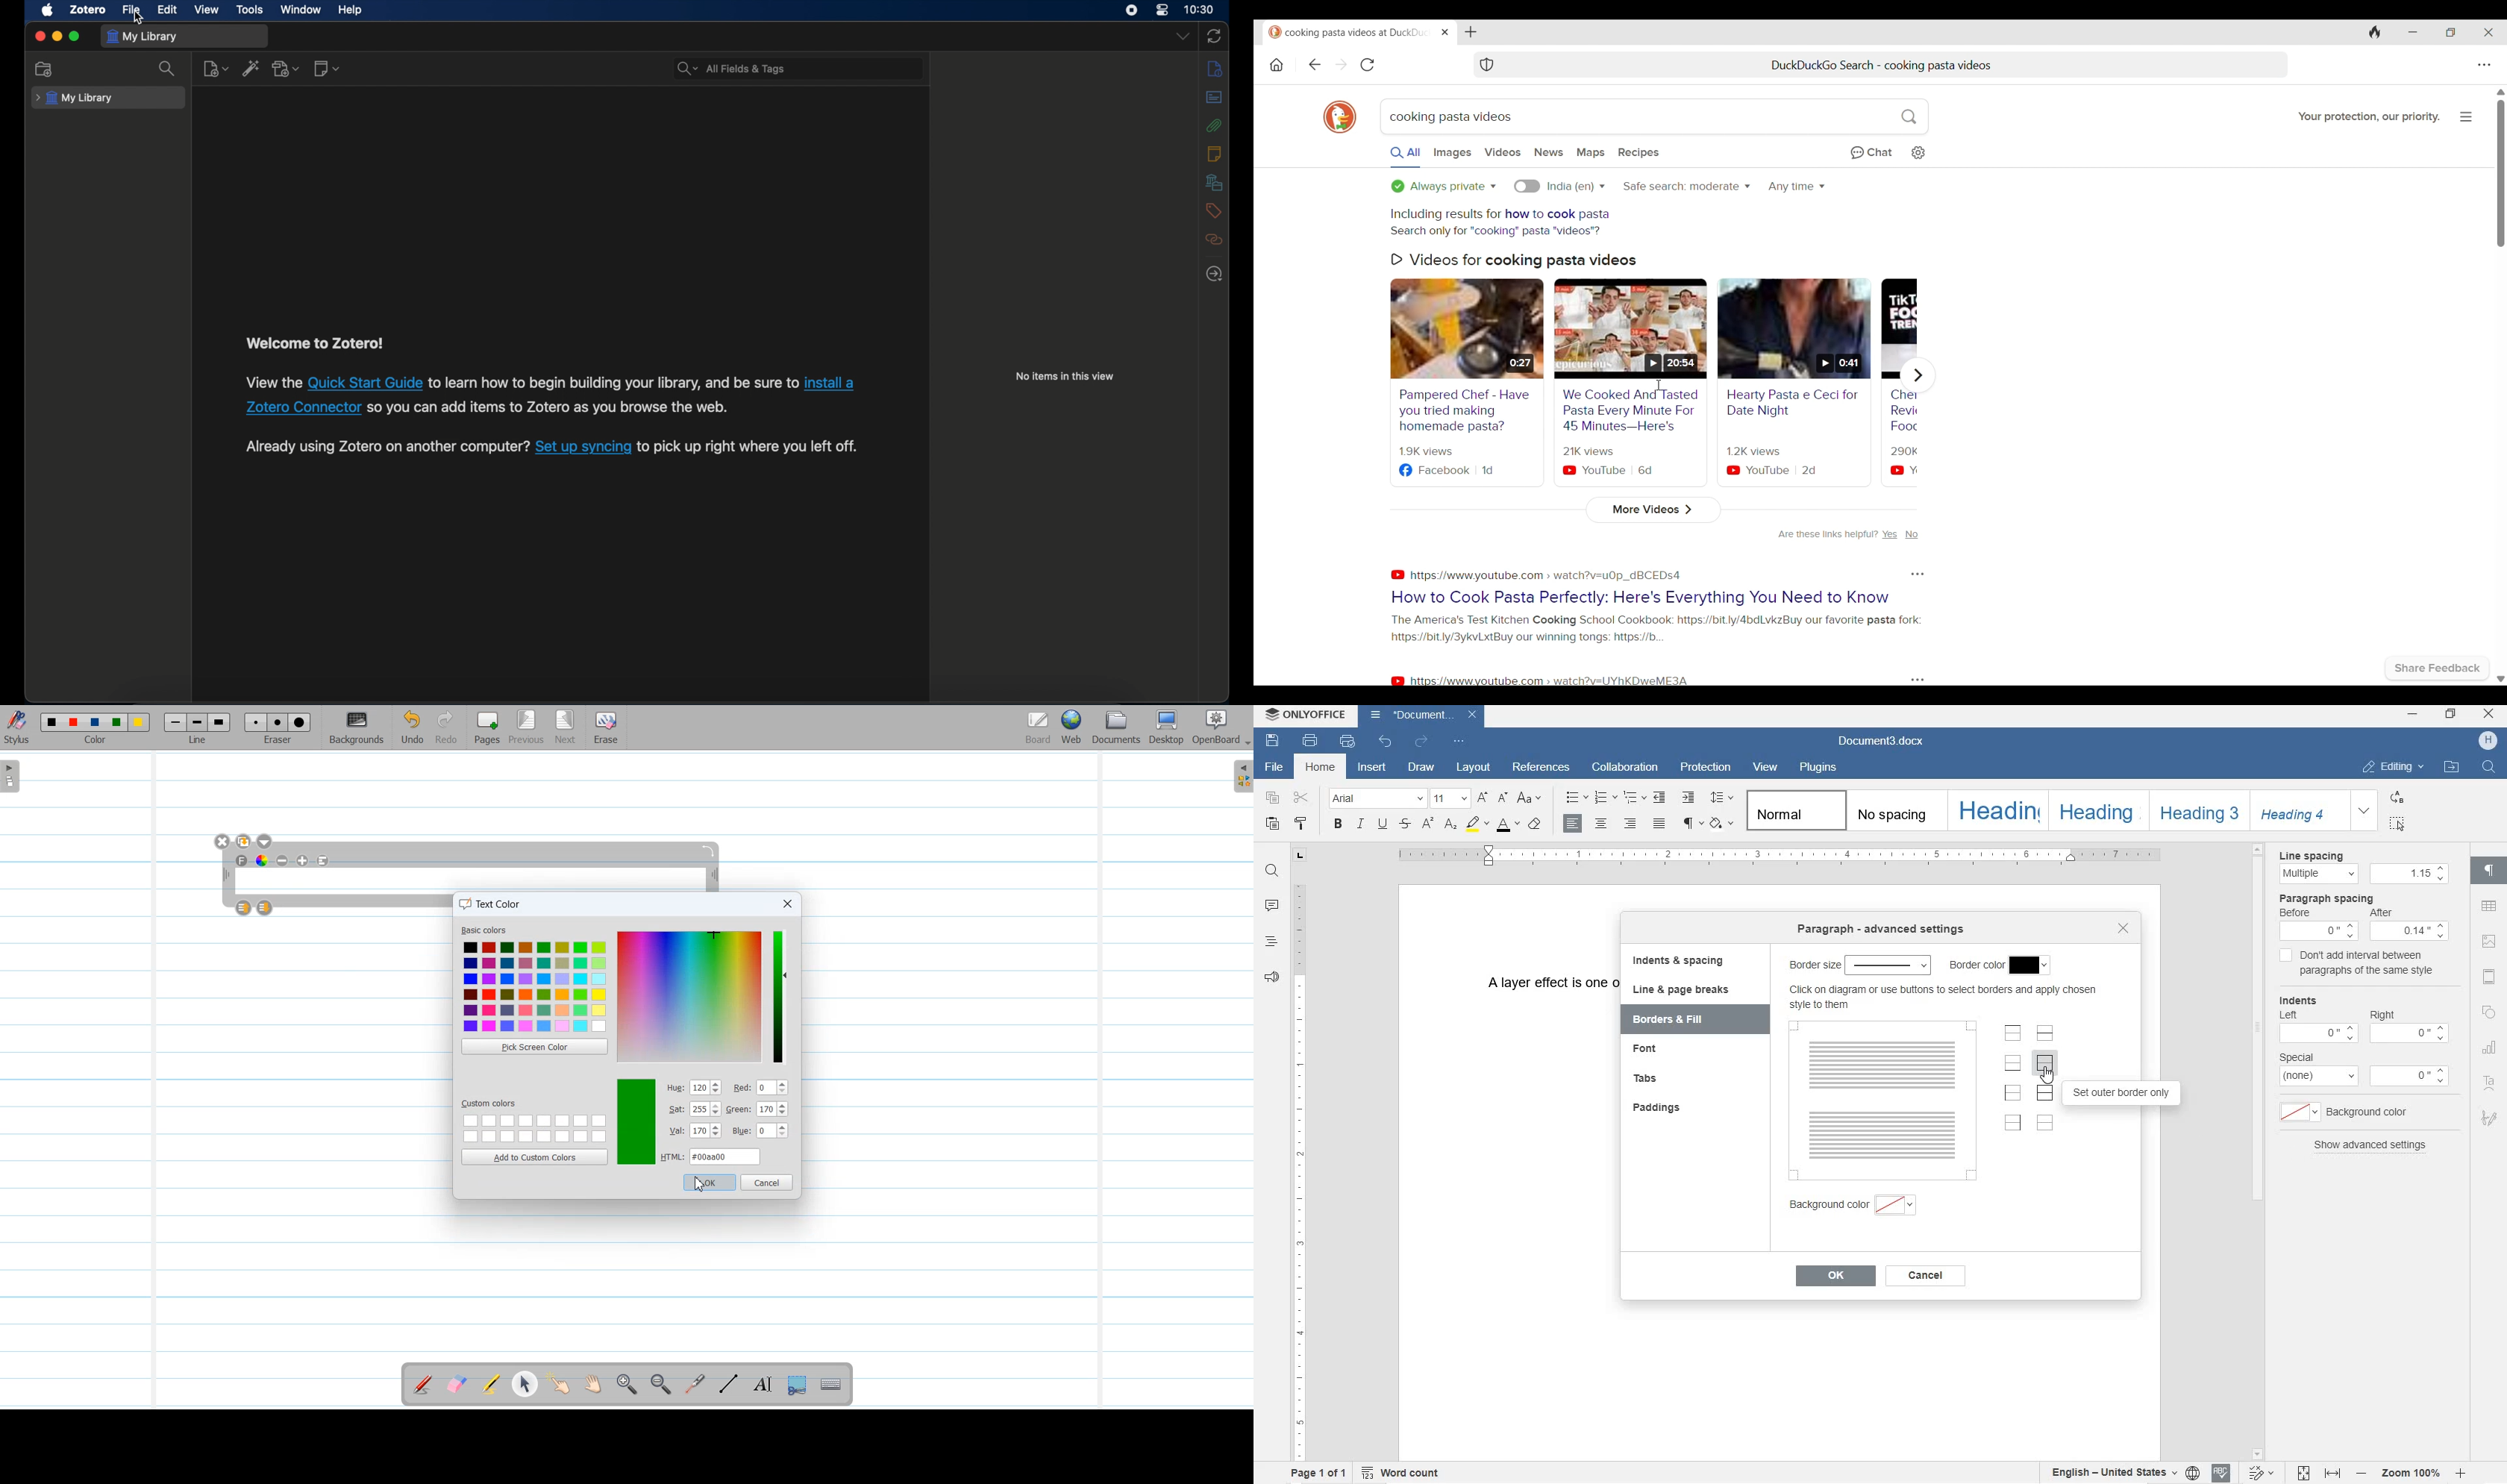 The height and width of the screenshot is (1484, 2520). Describe the element at coordinates (1855, 1204) in the screenshot. I see `background color` at that location.